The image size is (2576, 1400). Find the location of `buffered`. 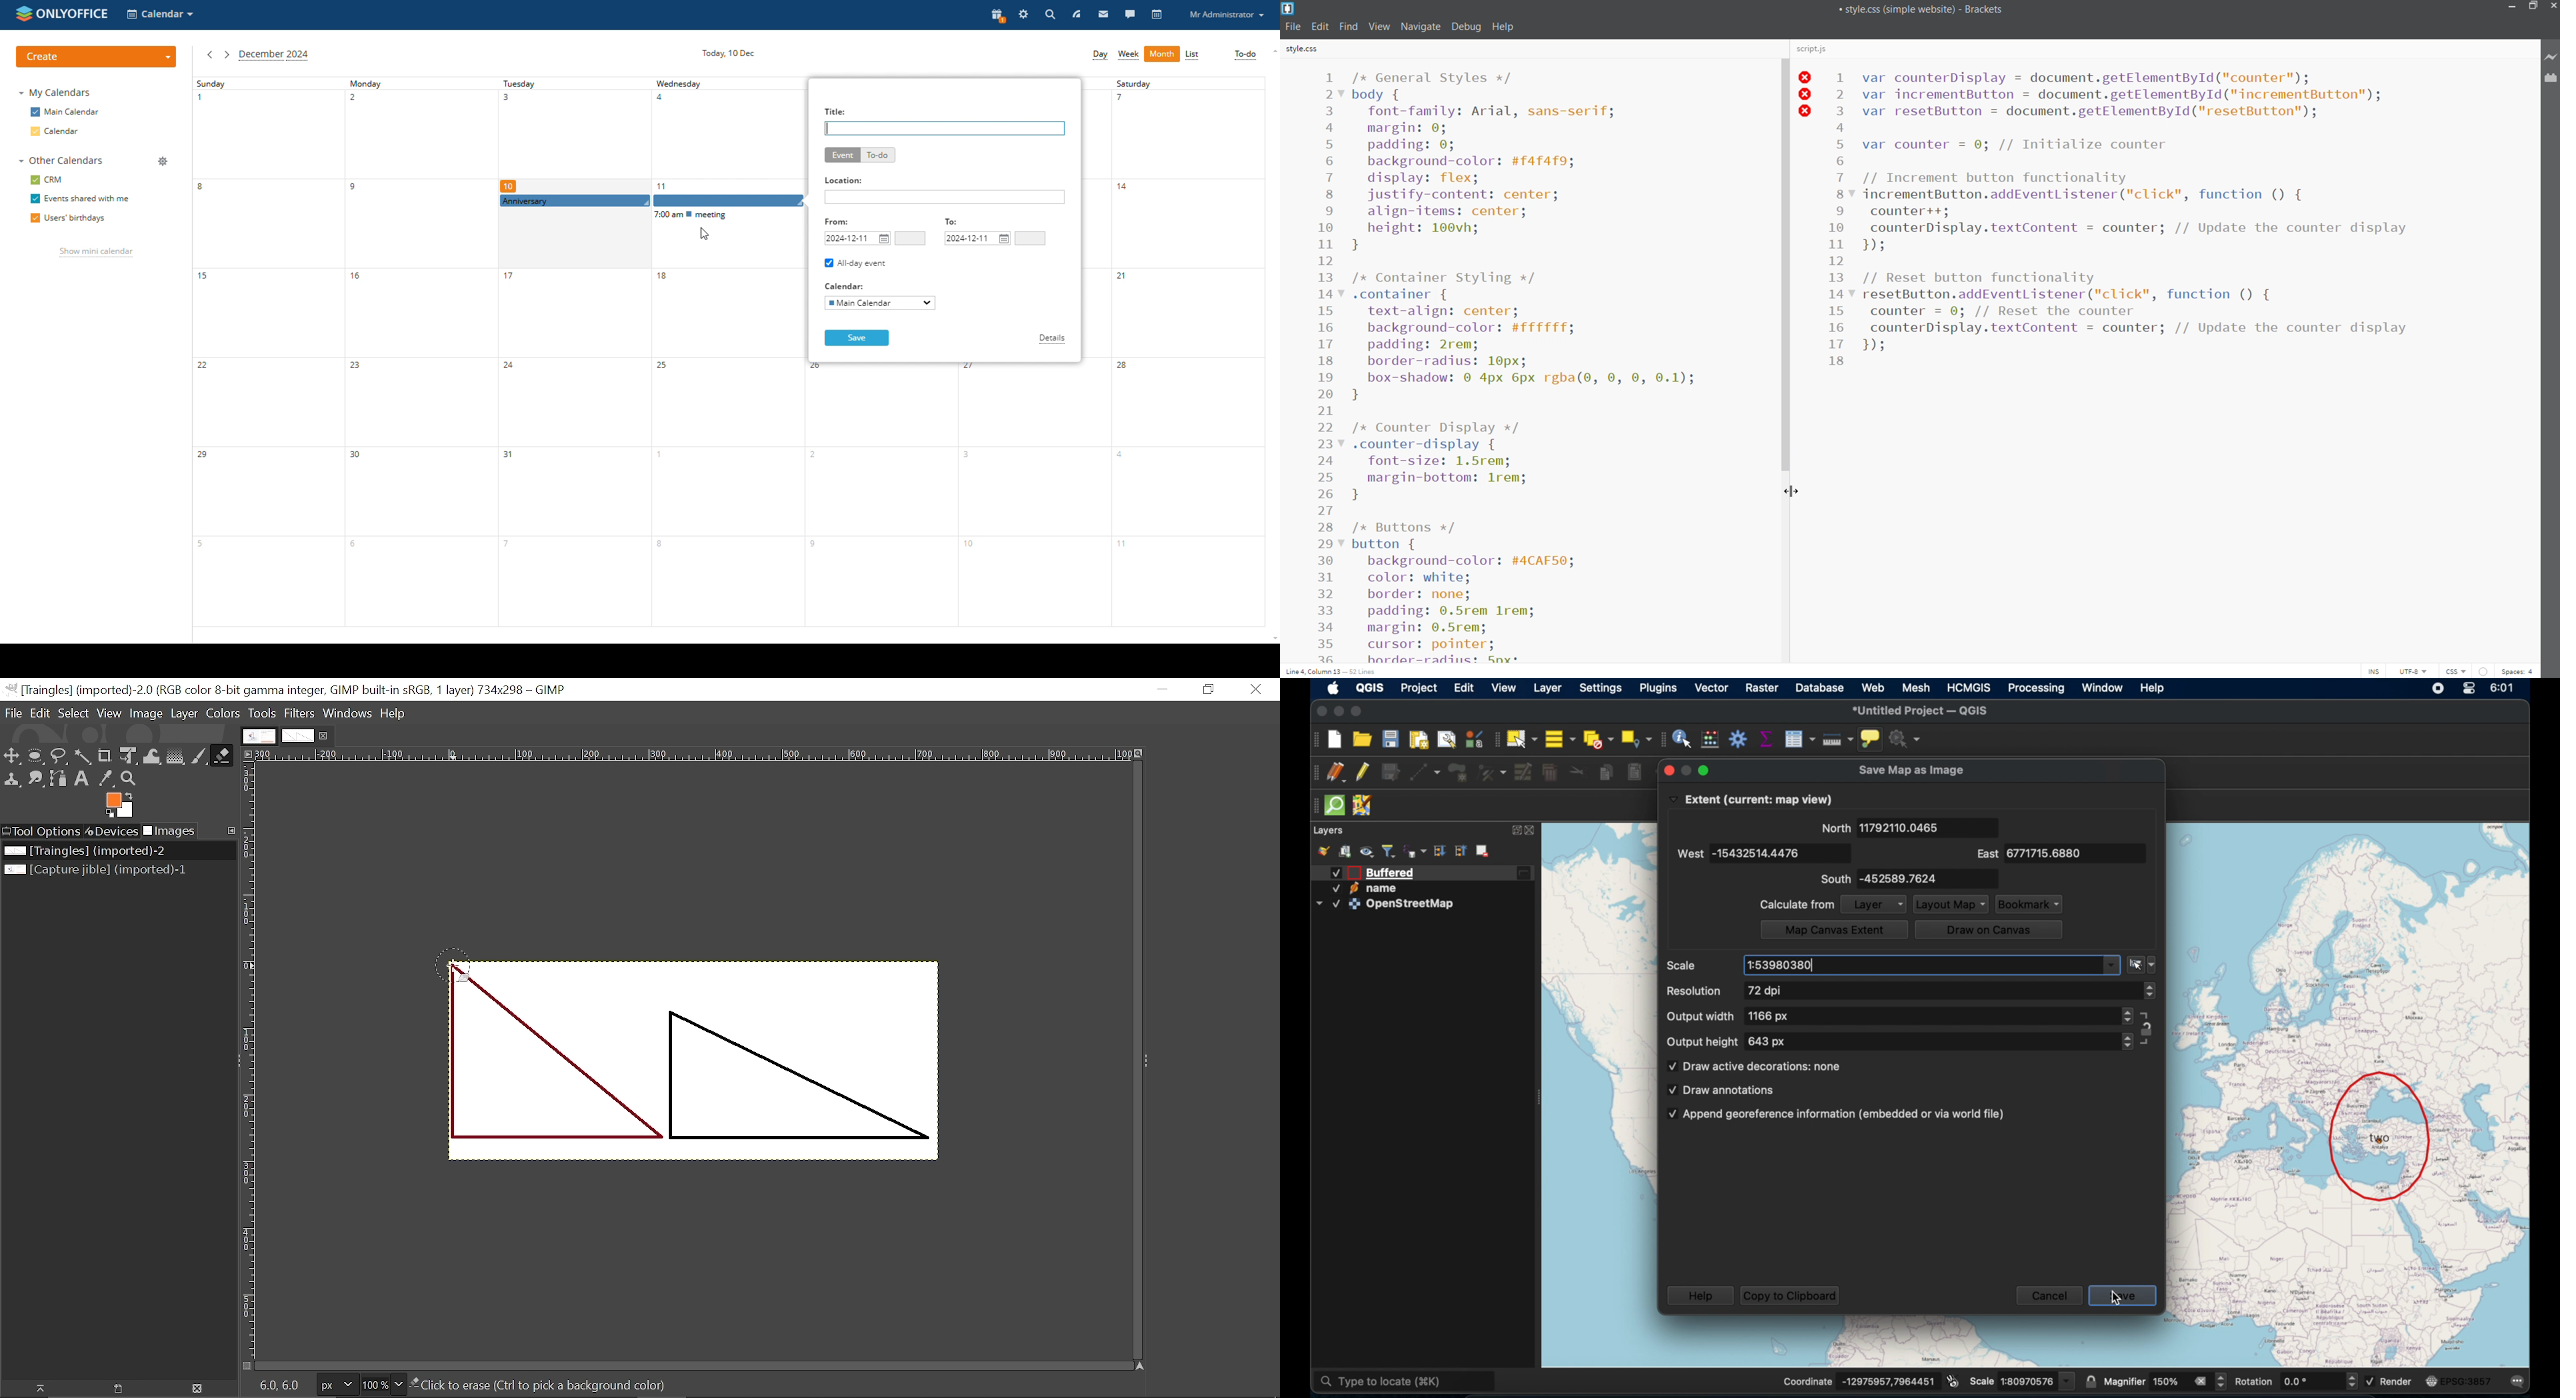

buffered is located at coordinates (1390, 873).